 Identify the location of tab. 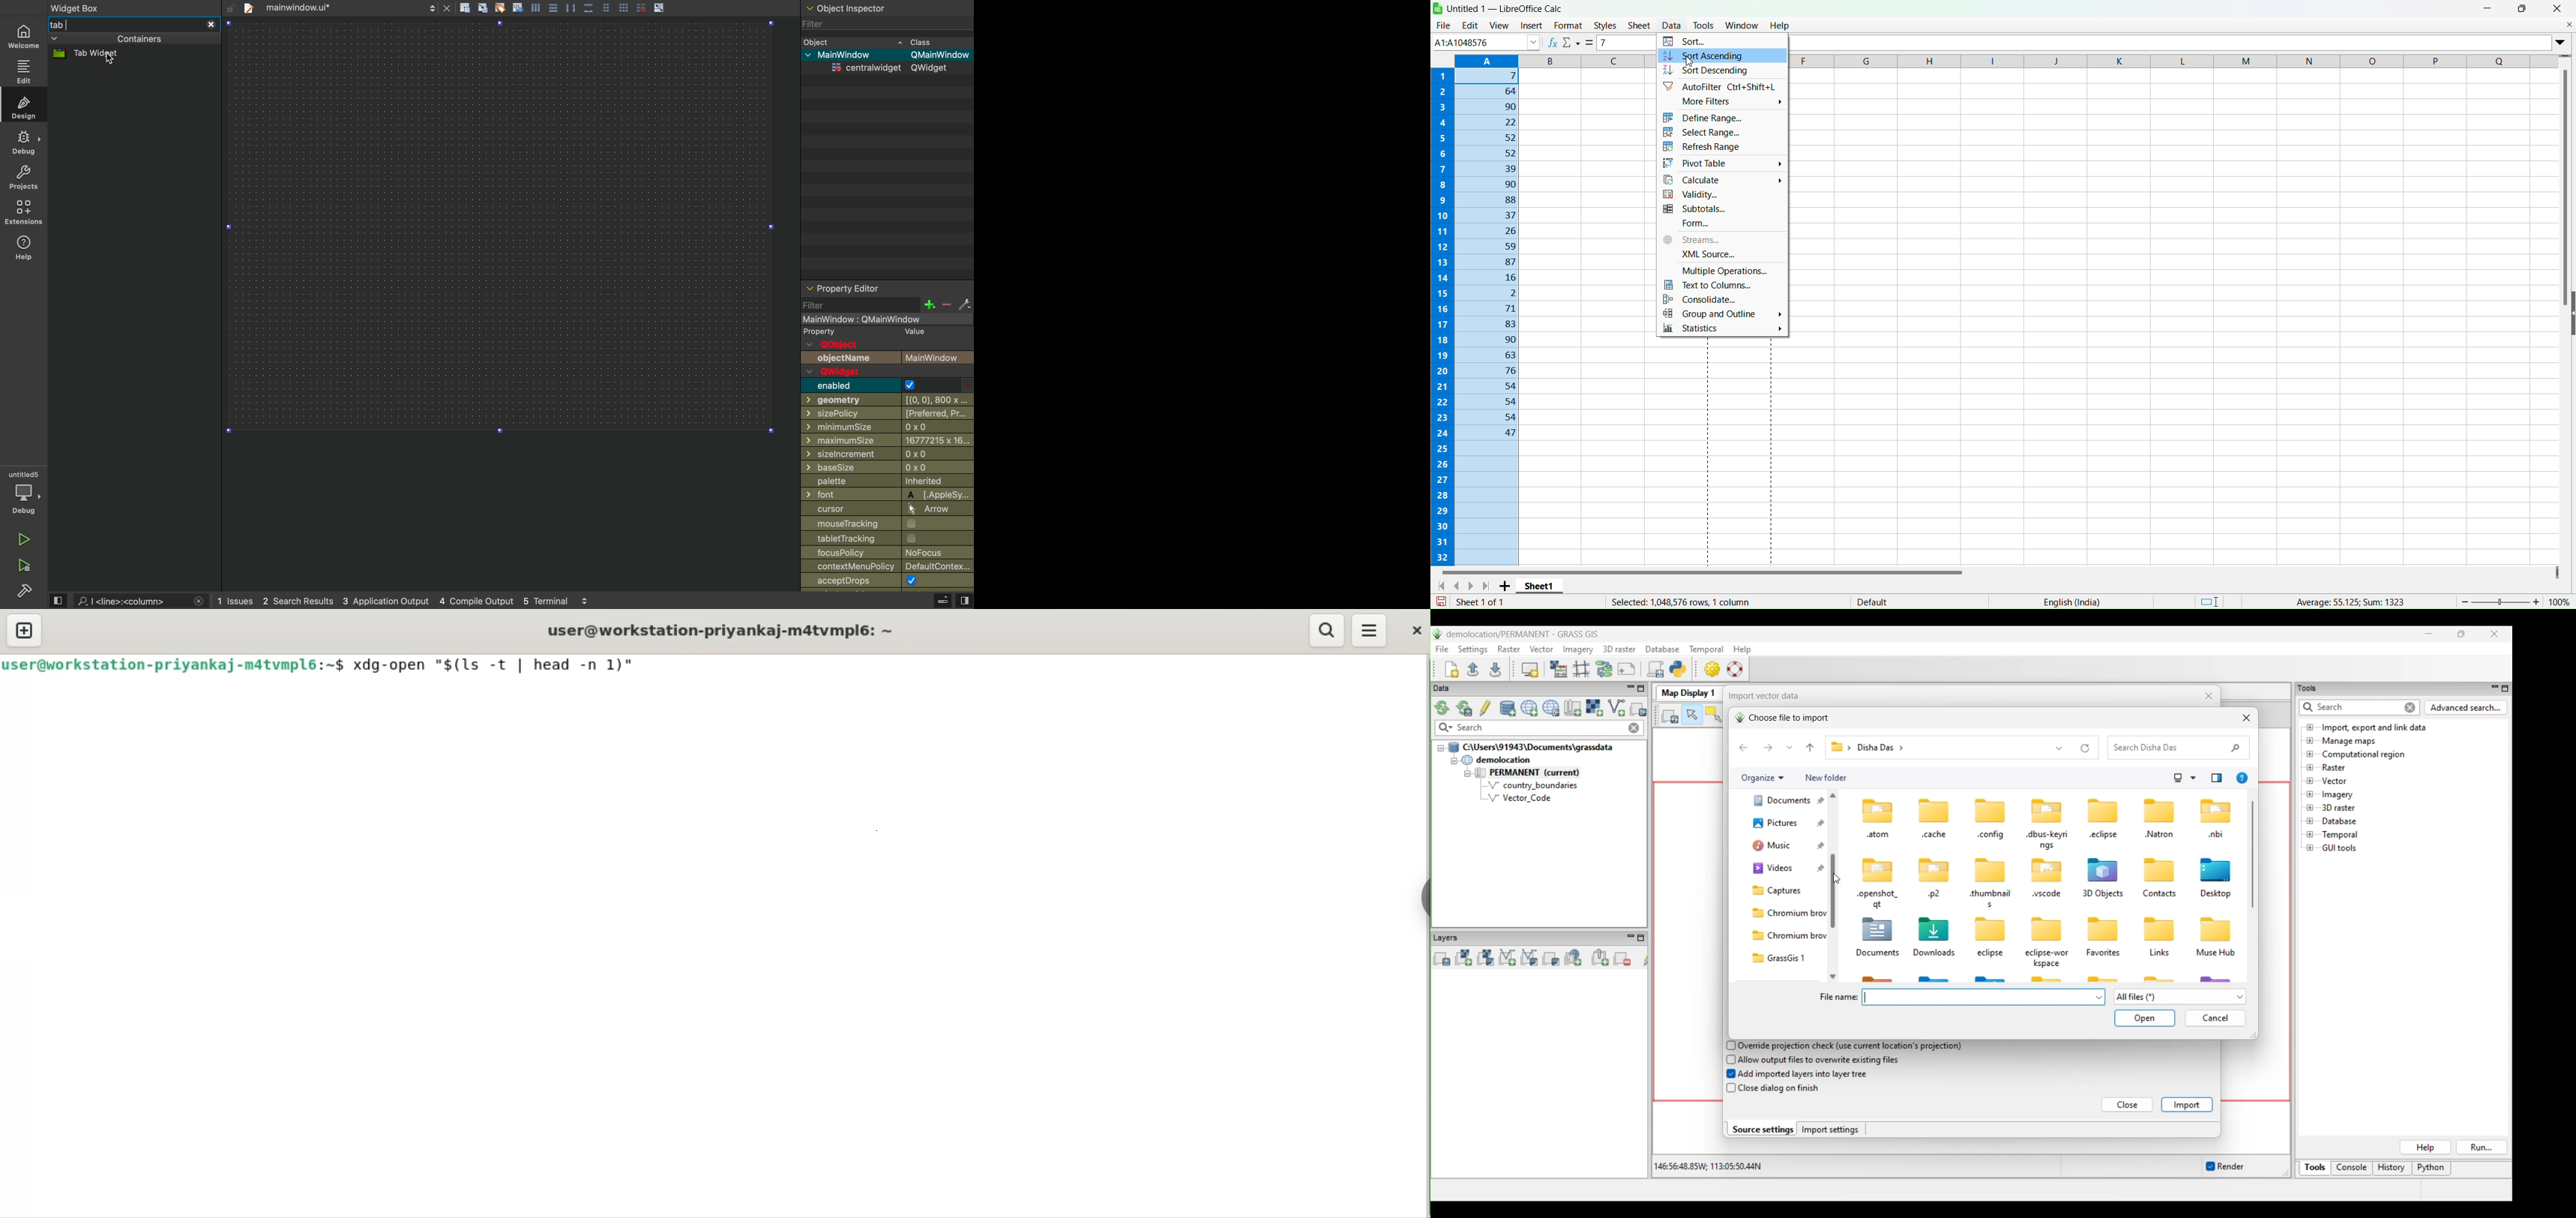
(326, 7).